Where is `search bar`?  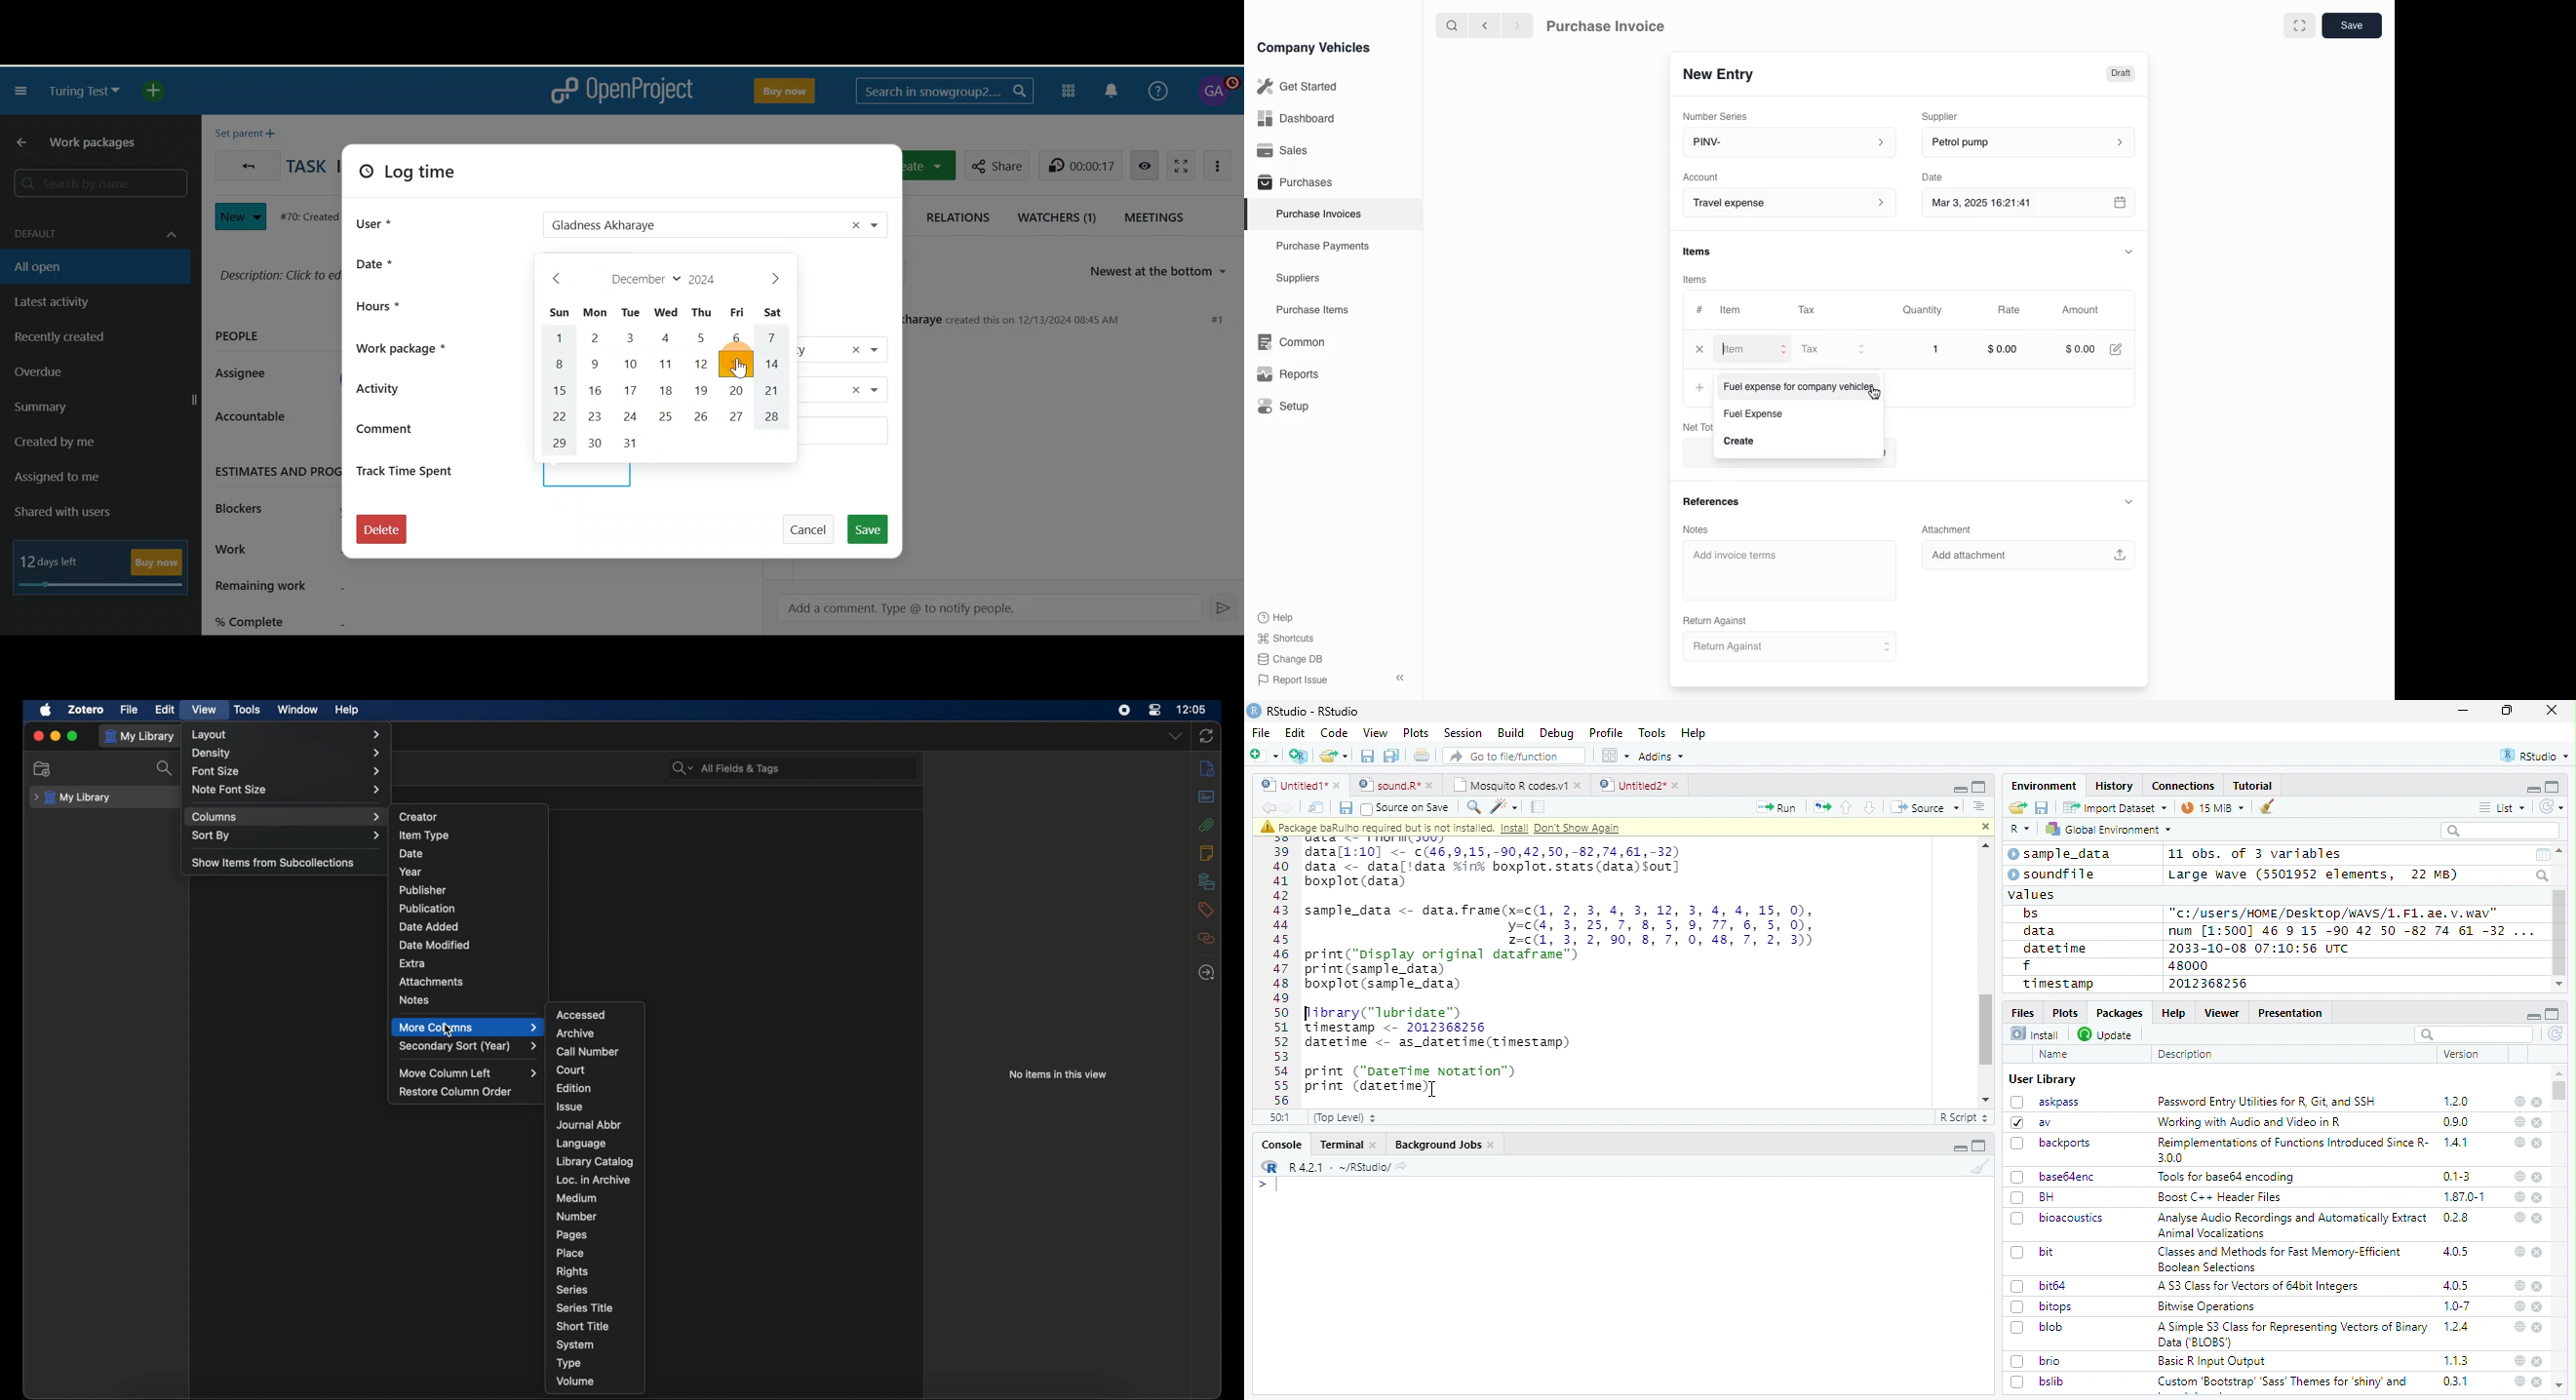 search bar is located at coordinates (727, 768).